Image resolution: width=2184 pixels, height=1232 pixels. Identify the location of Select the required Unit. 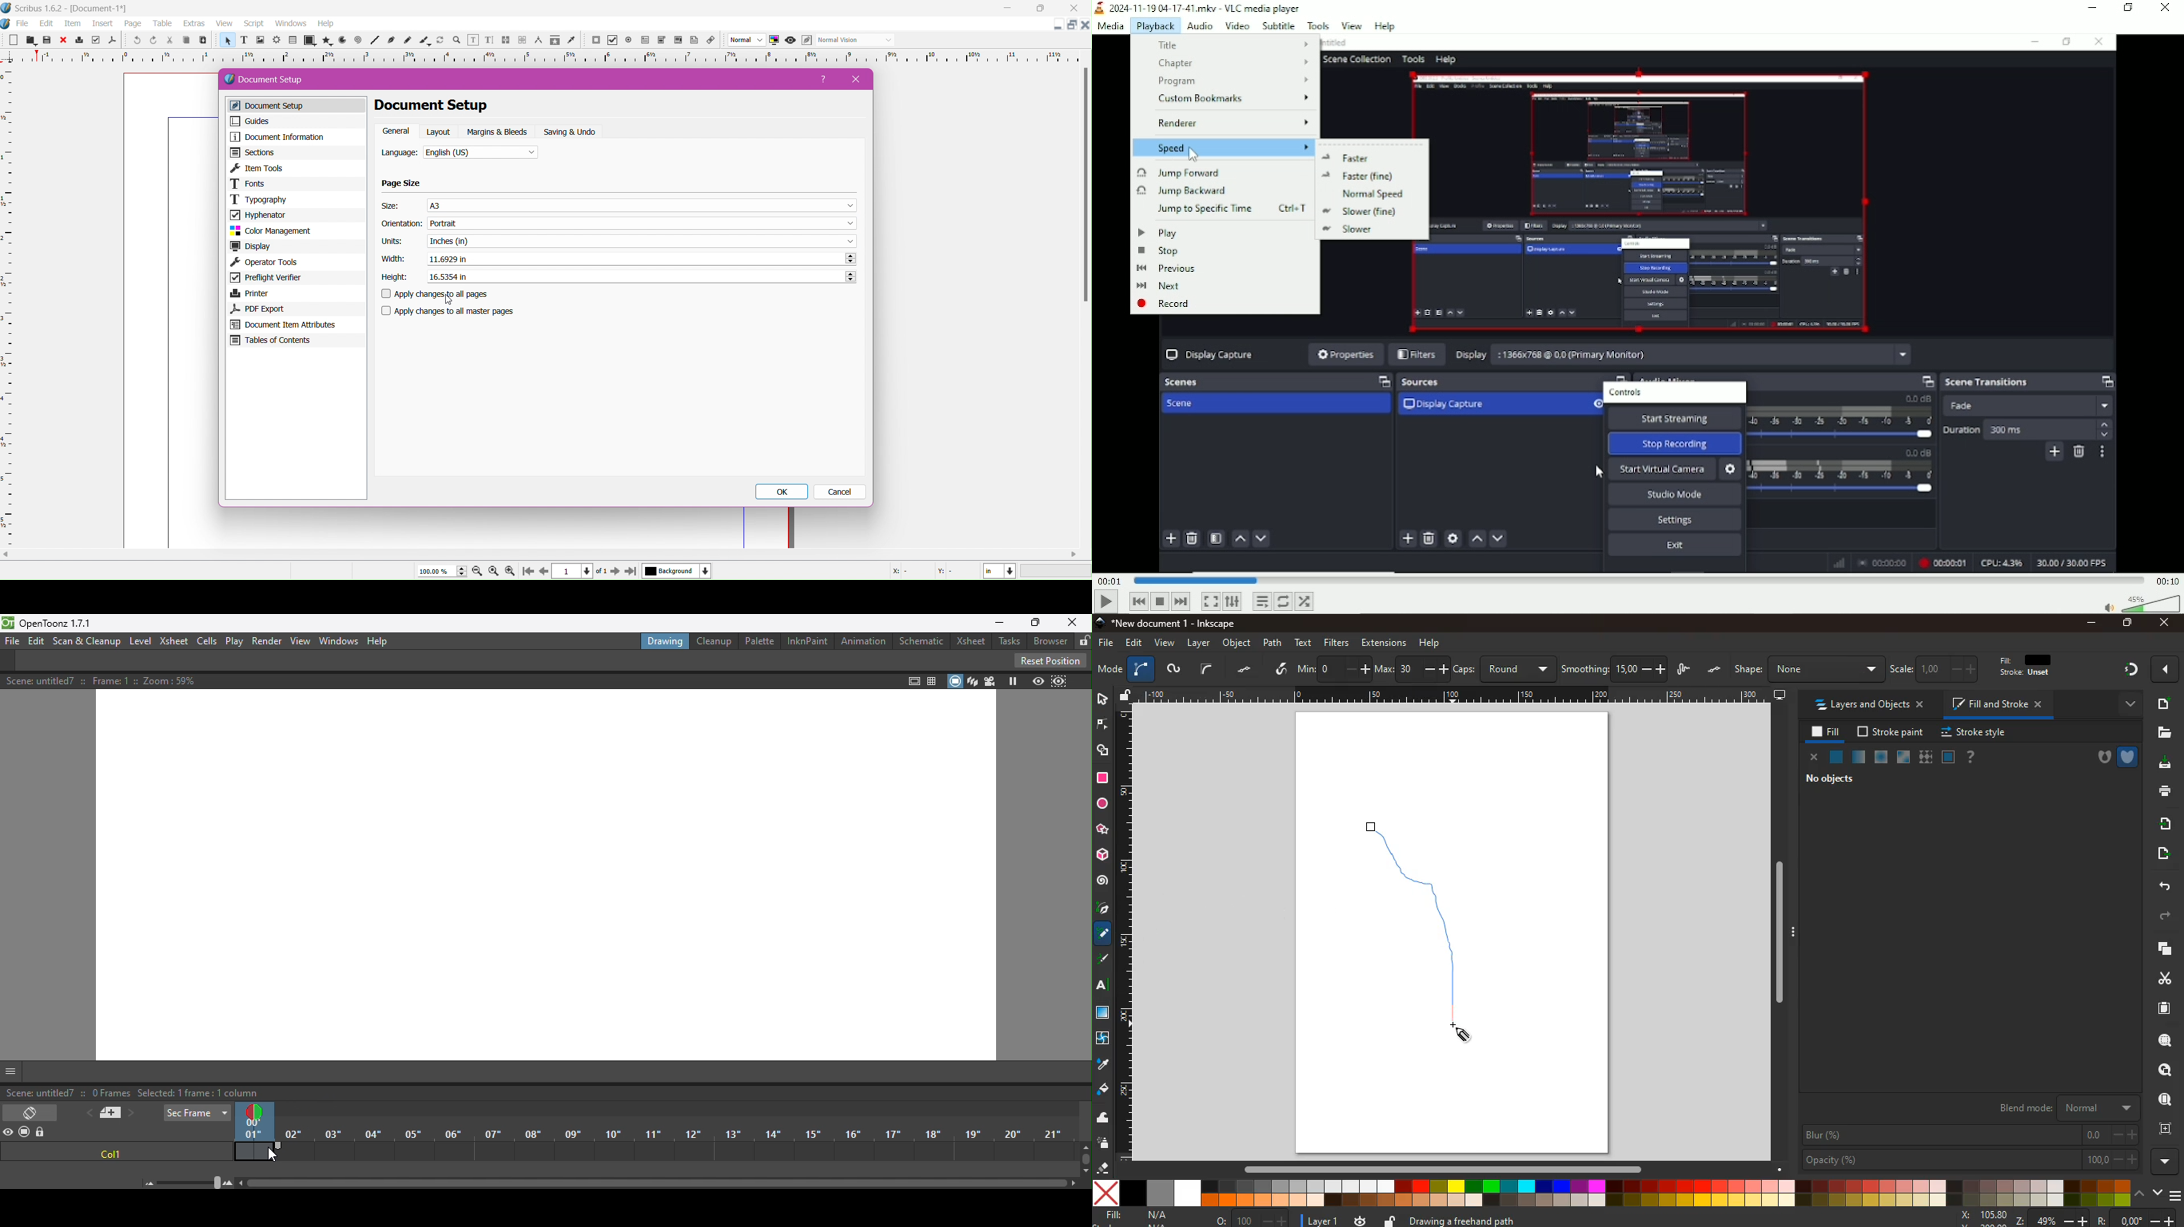
(642, 241).